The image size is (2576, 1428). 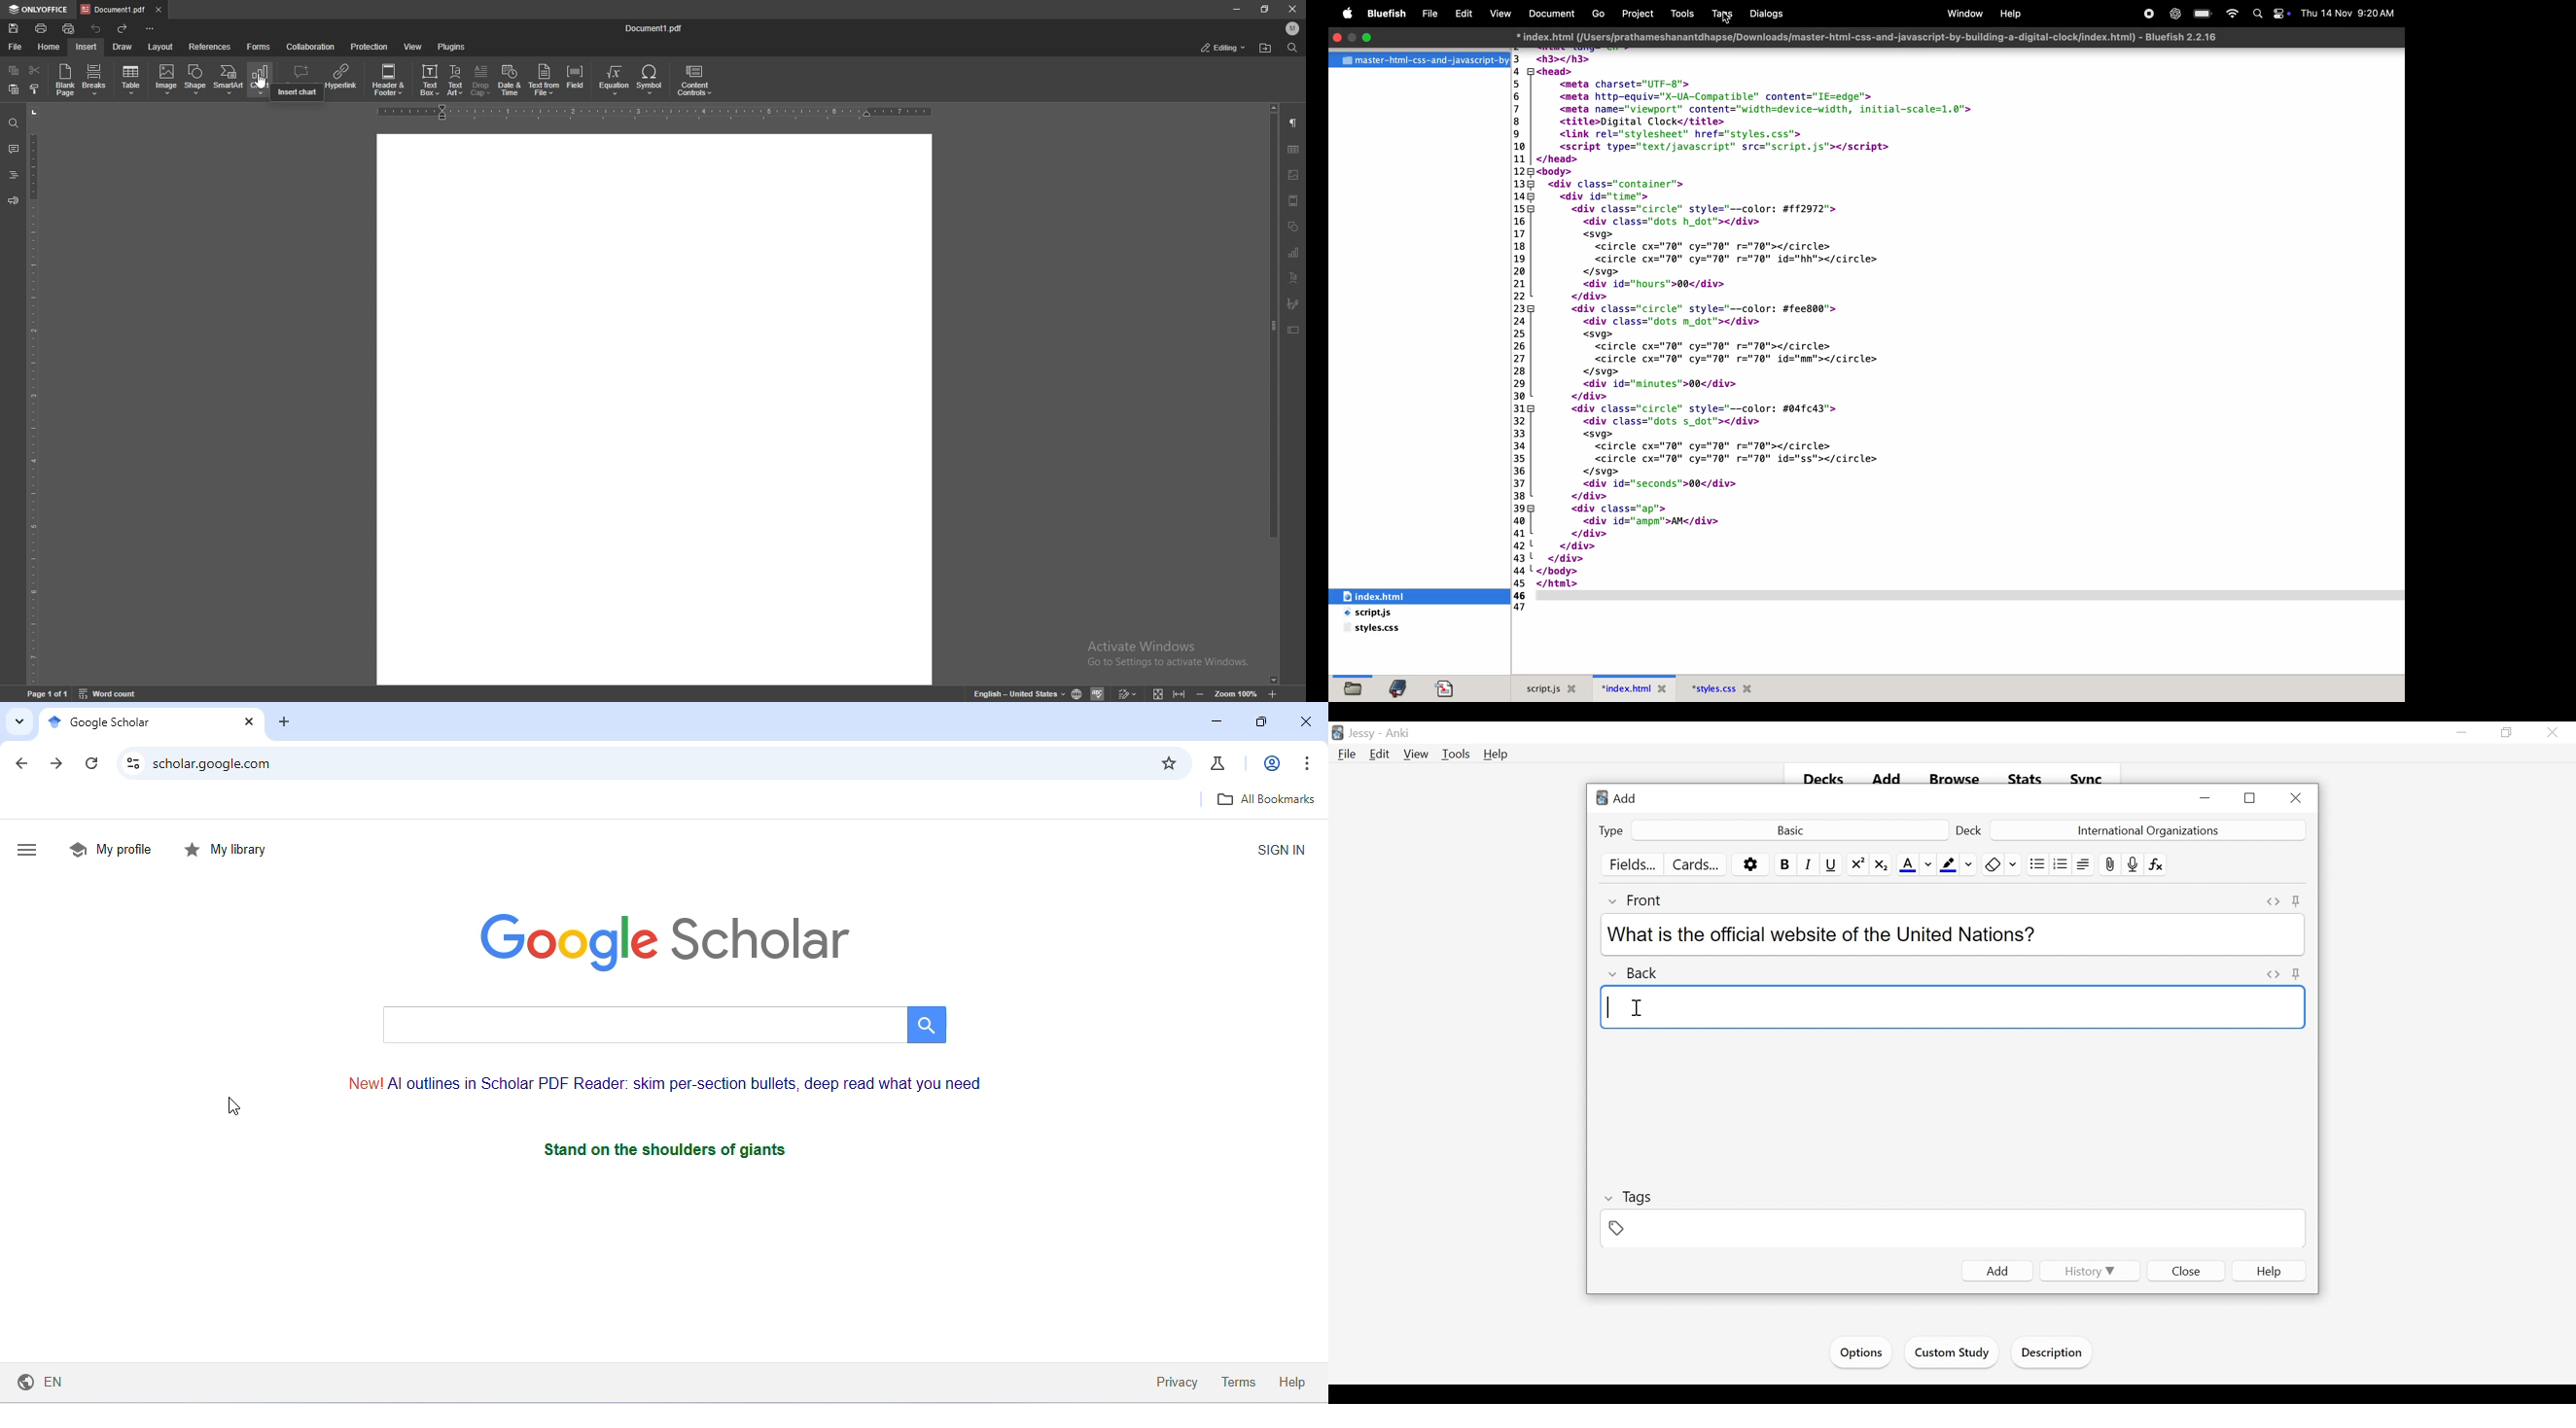 What do you see at coordinates (1948, 864) in the screenshot?
I see `Text Highlighting color` at bounding box center [1948, 864].